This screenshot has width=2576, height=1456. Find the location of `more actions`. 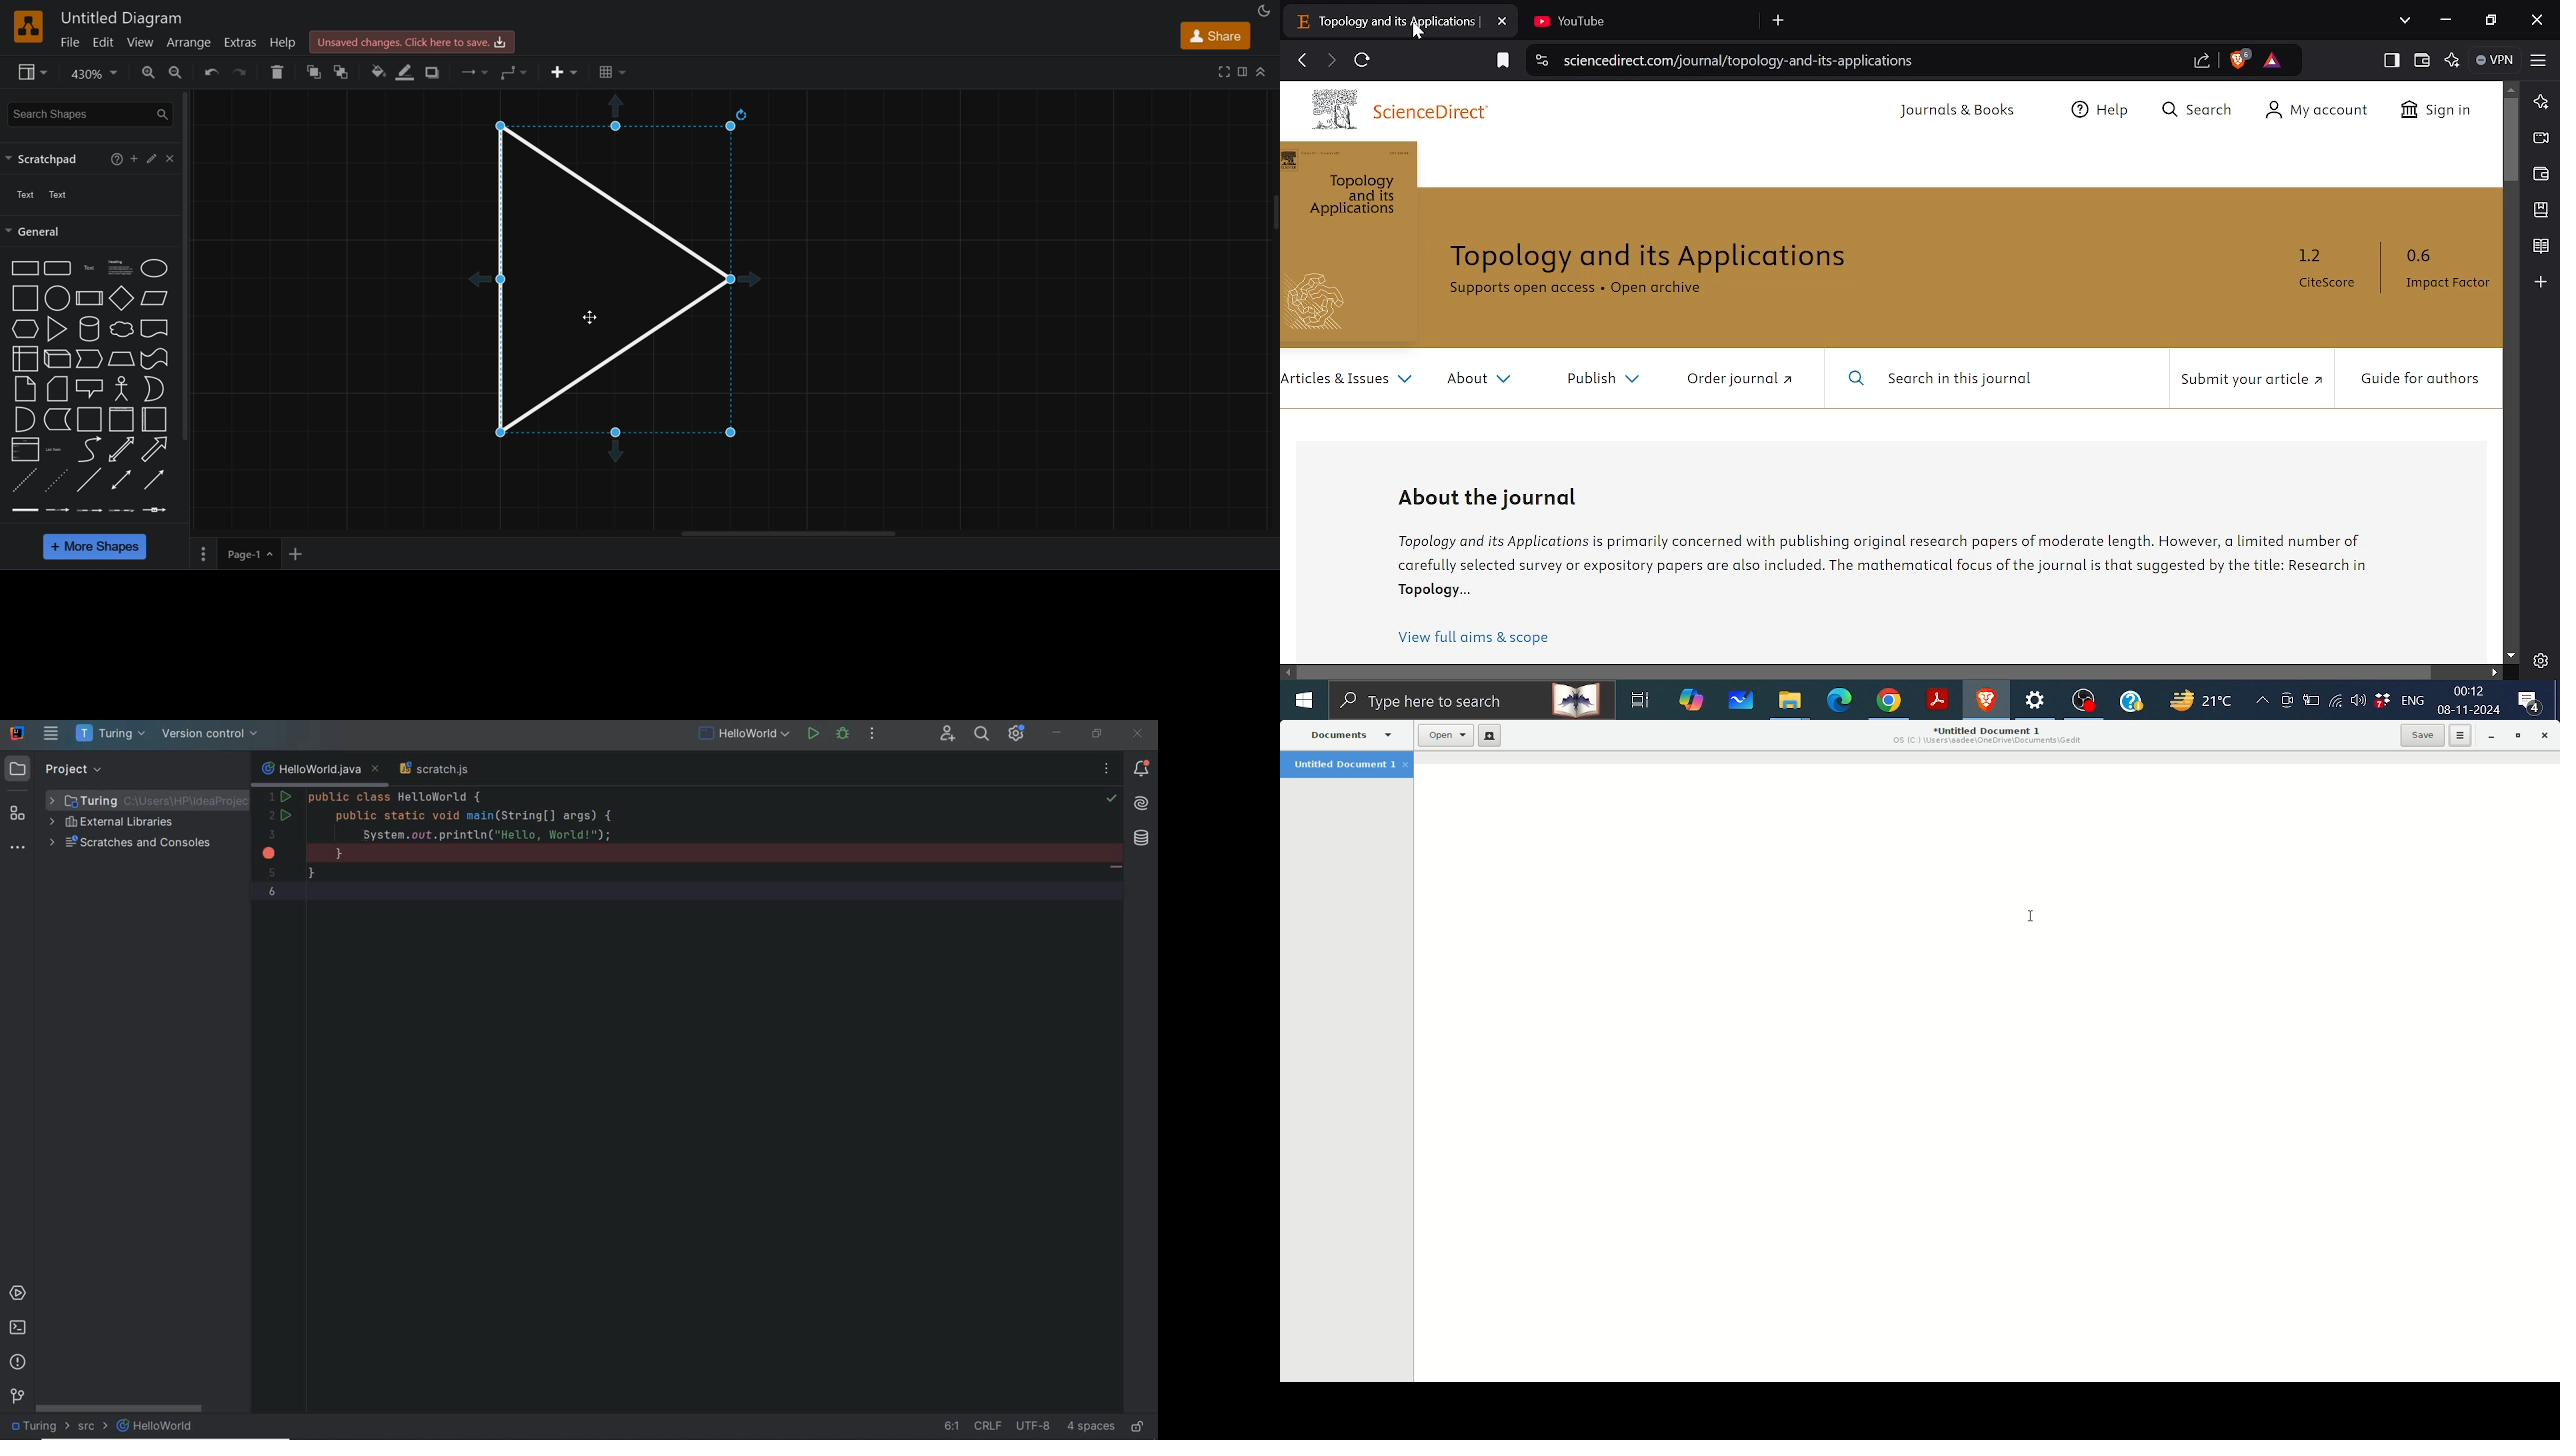

more actions is located at coordinates (872, 735).